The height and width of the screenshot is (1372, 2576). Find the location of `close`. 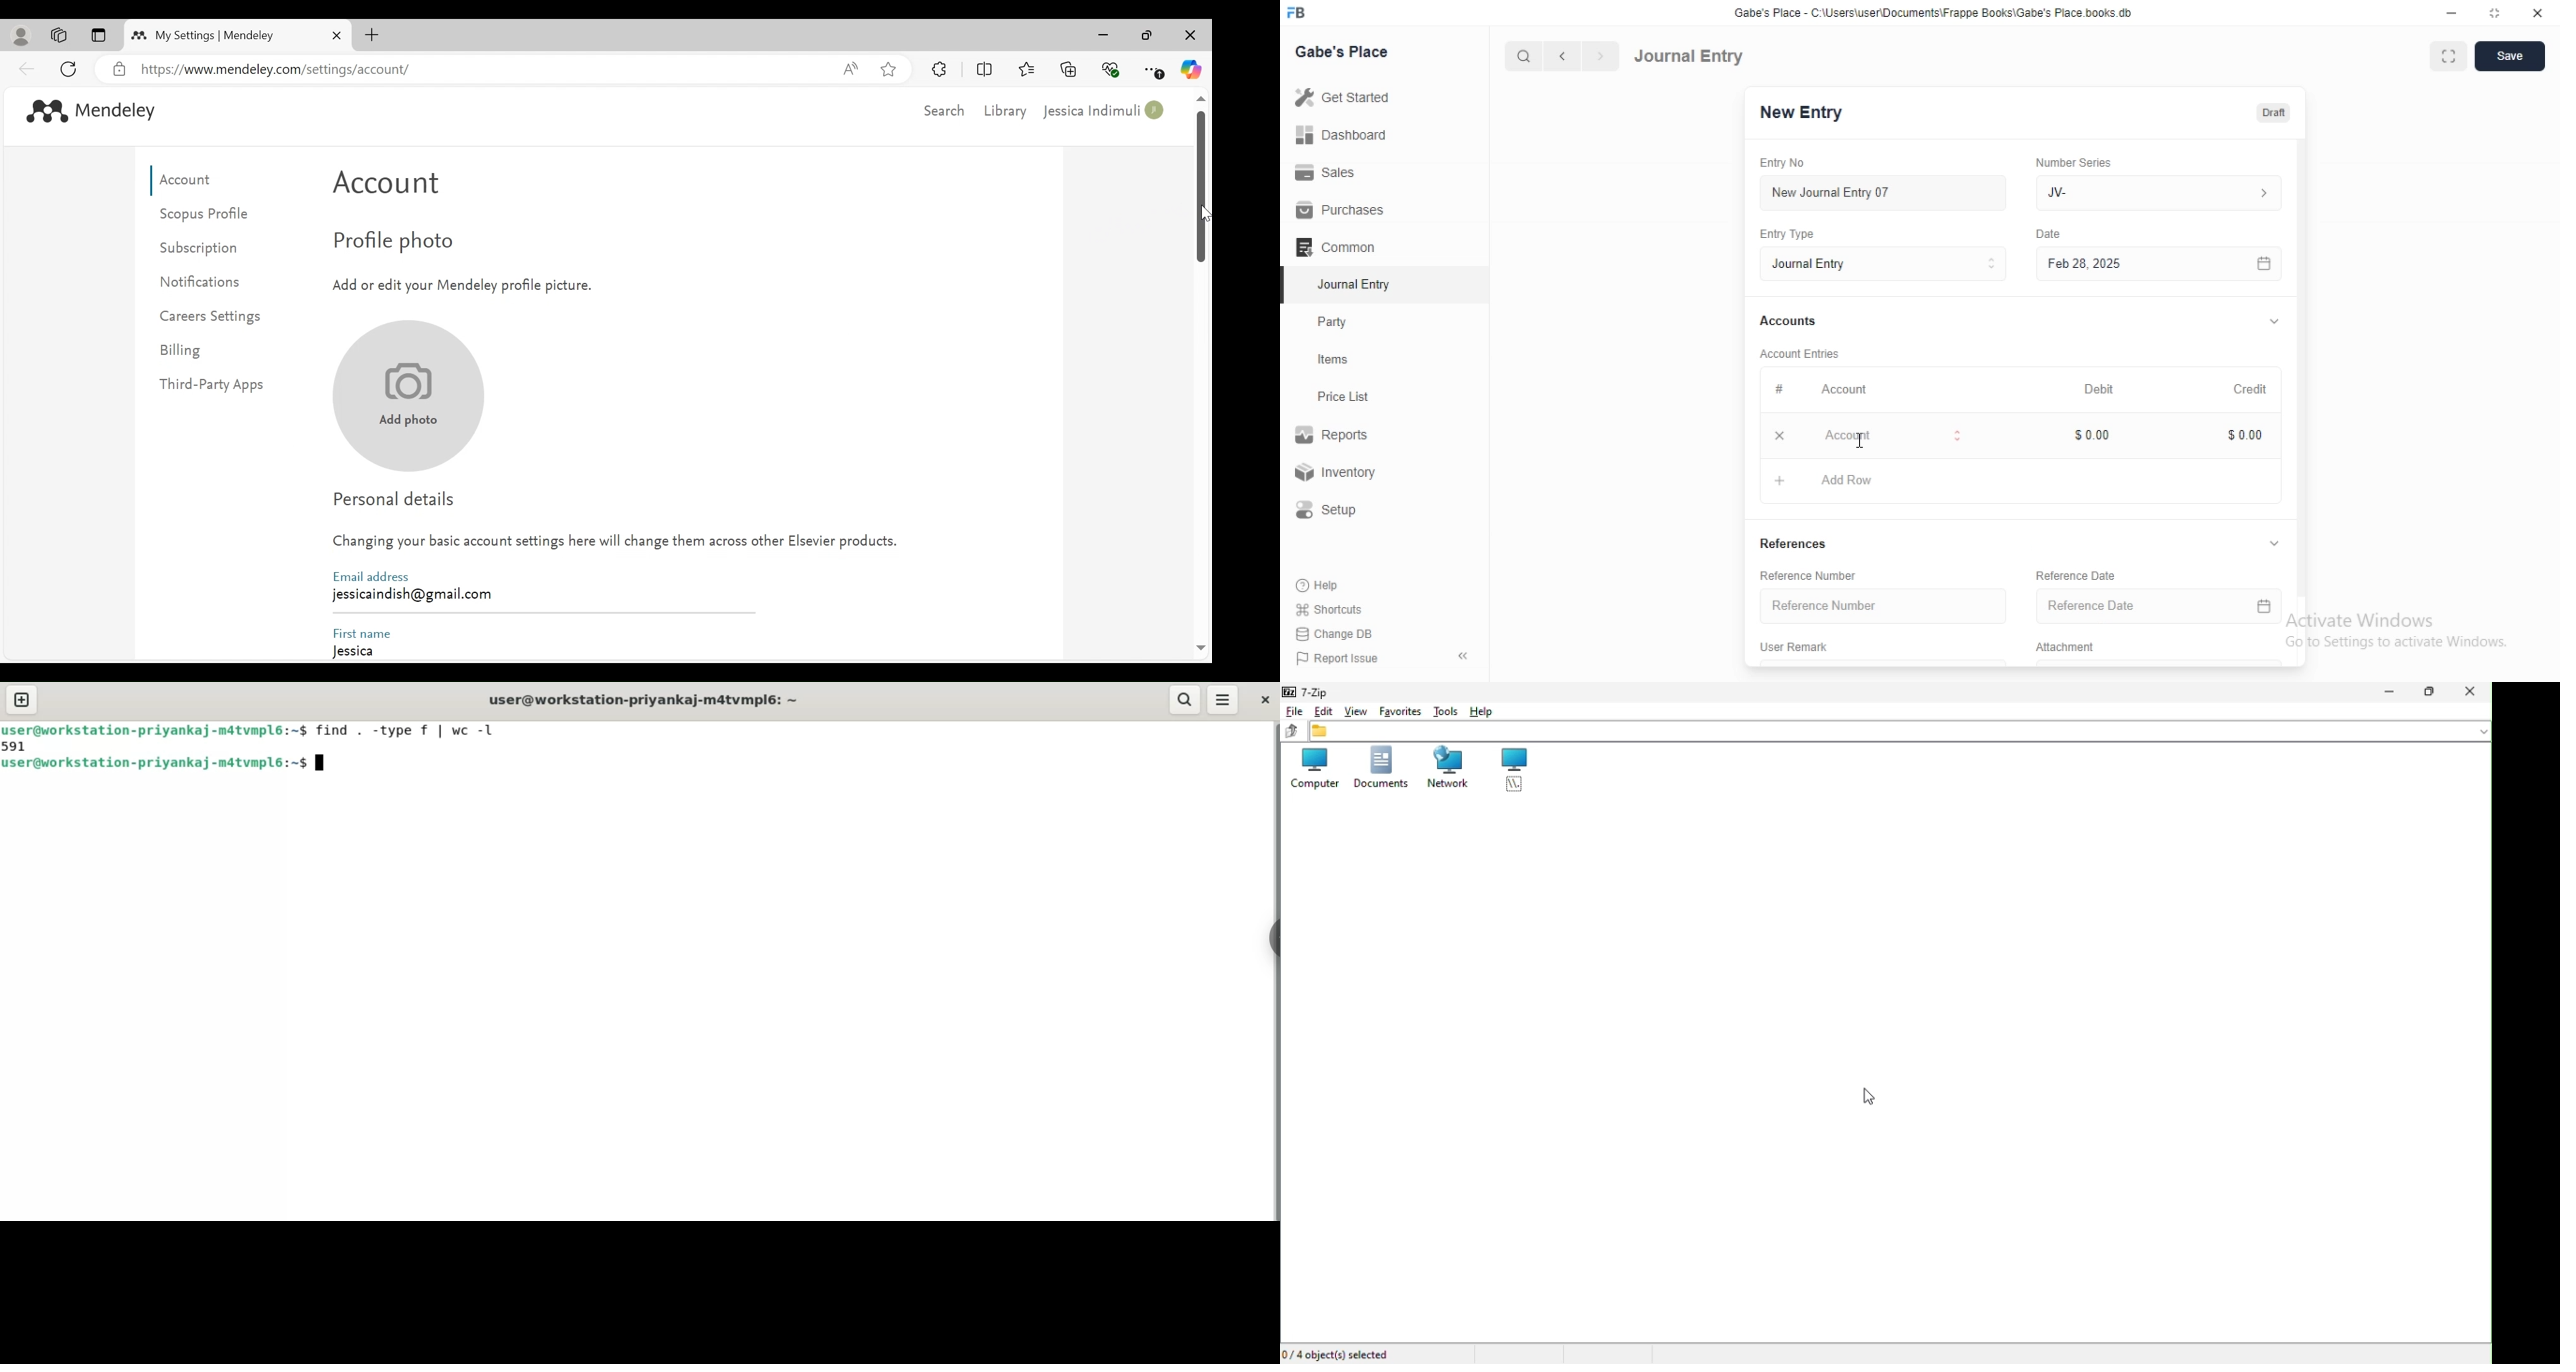

close is located at coordinates (2474, 691).